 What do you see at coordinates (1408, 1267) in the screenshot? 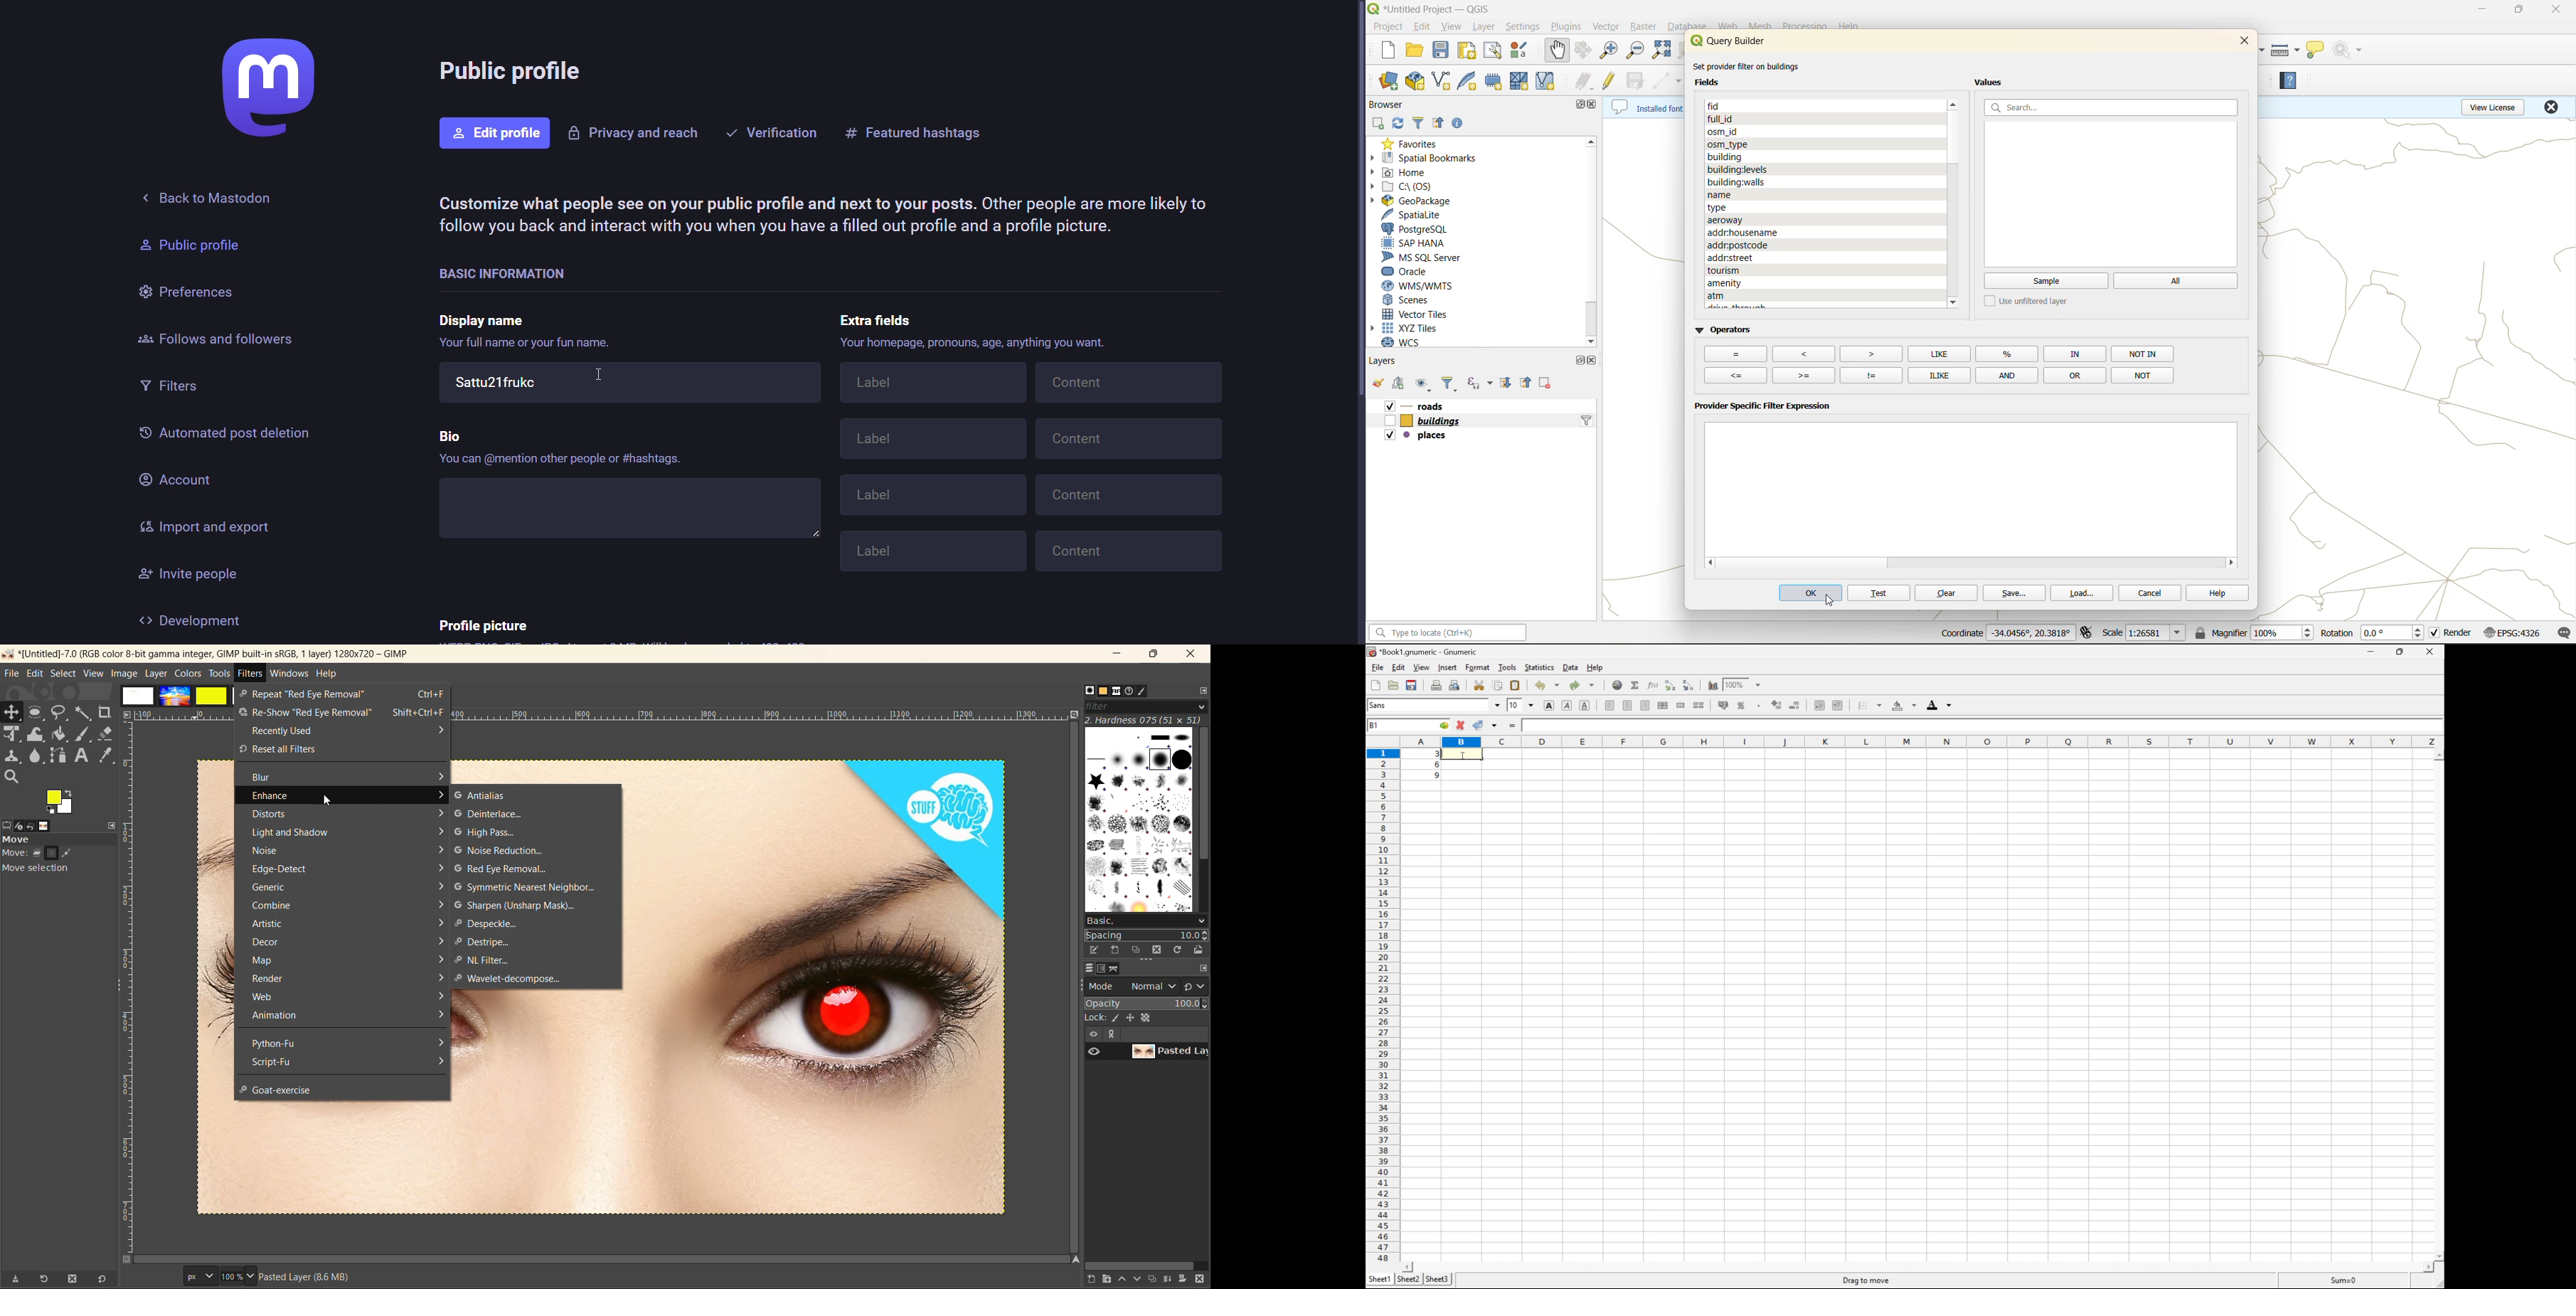
I see `Scroll Left` at bounding box center [1408, 1267].